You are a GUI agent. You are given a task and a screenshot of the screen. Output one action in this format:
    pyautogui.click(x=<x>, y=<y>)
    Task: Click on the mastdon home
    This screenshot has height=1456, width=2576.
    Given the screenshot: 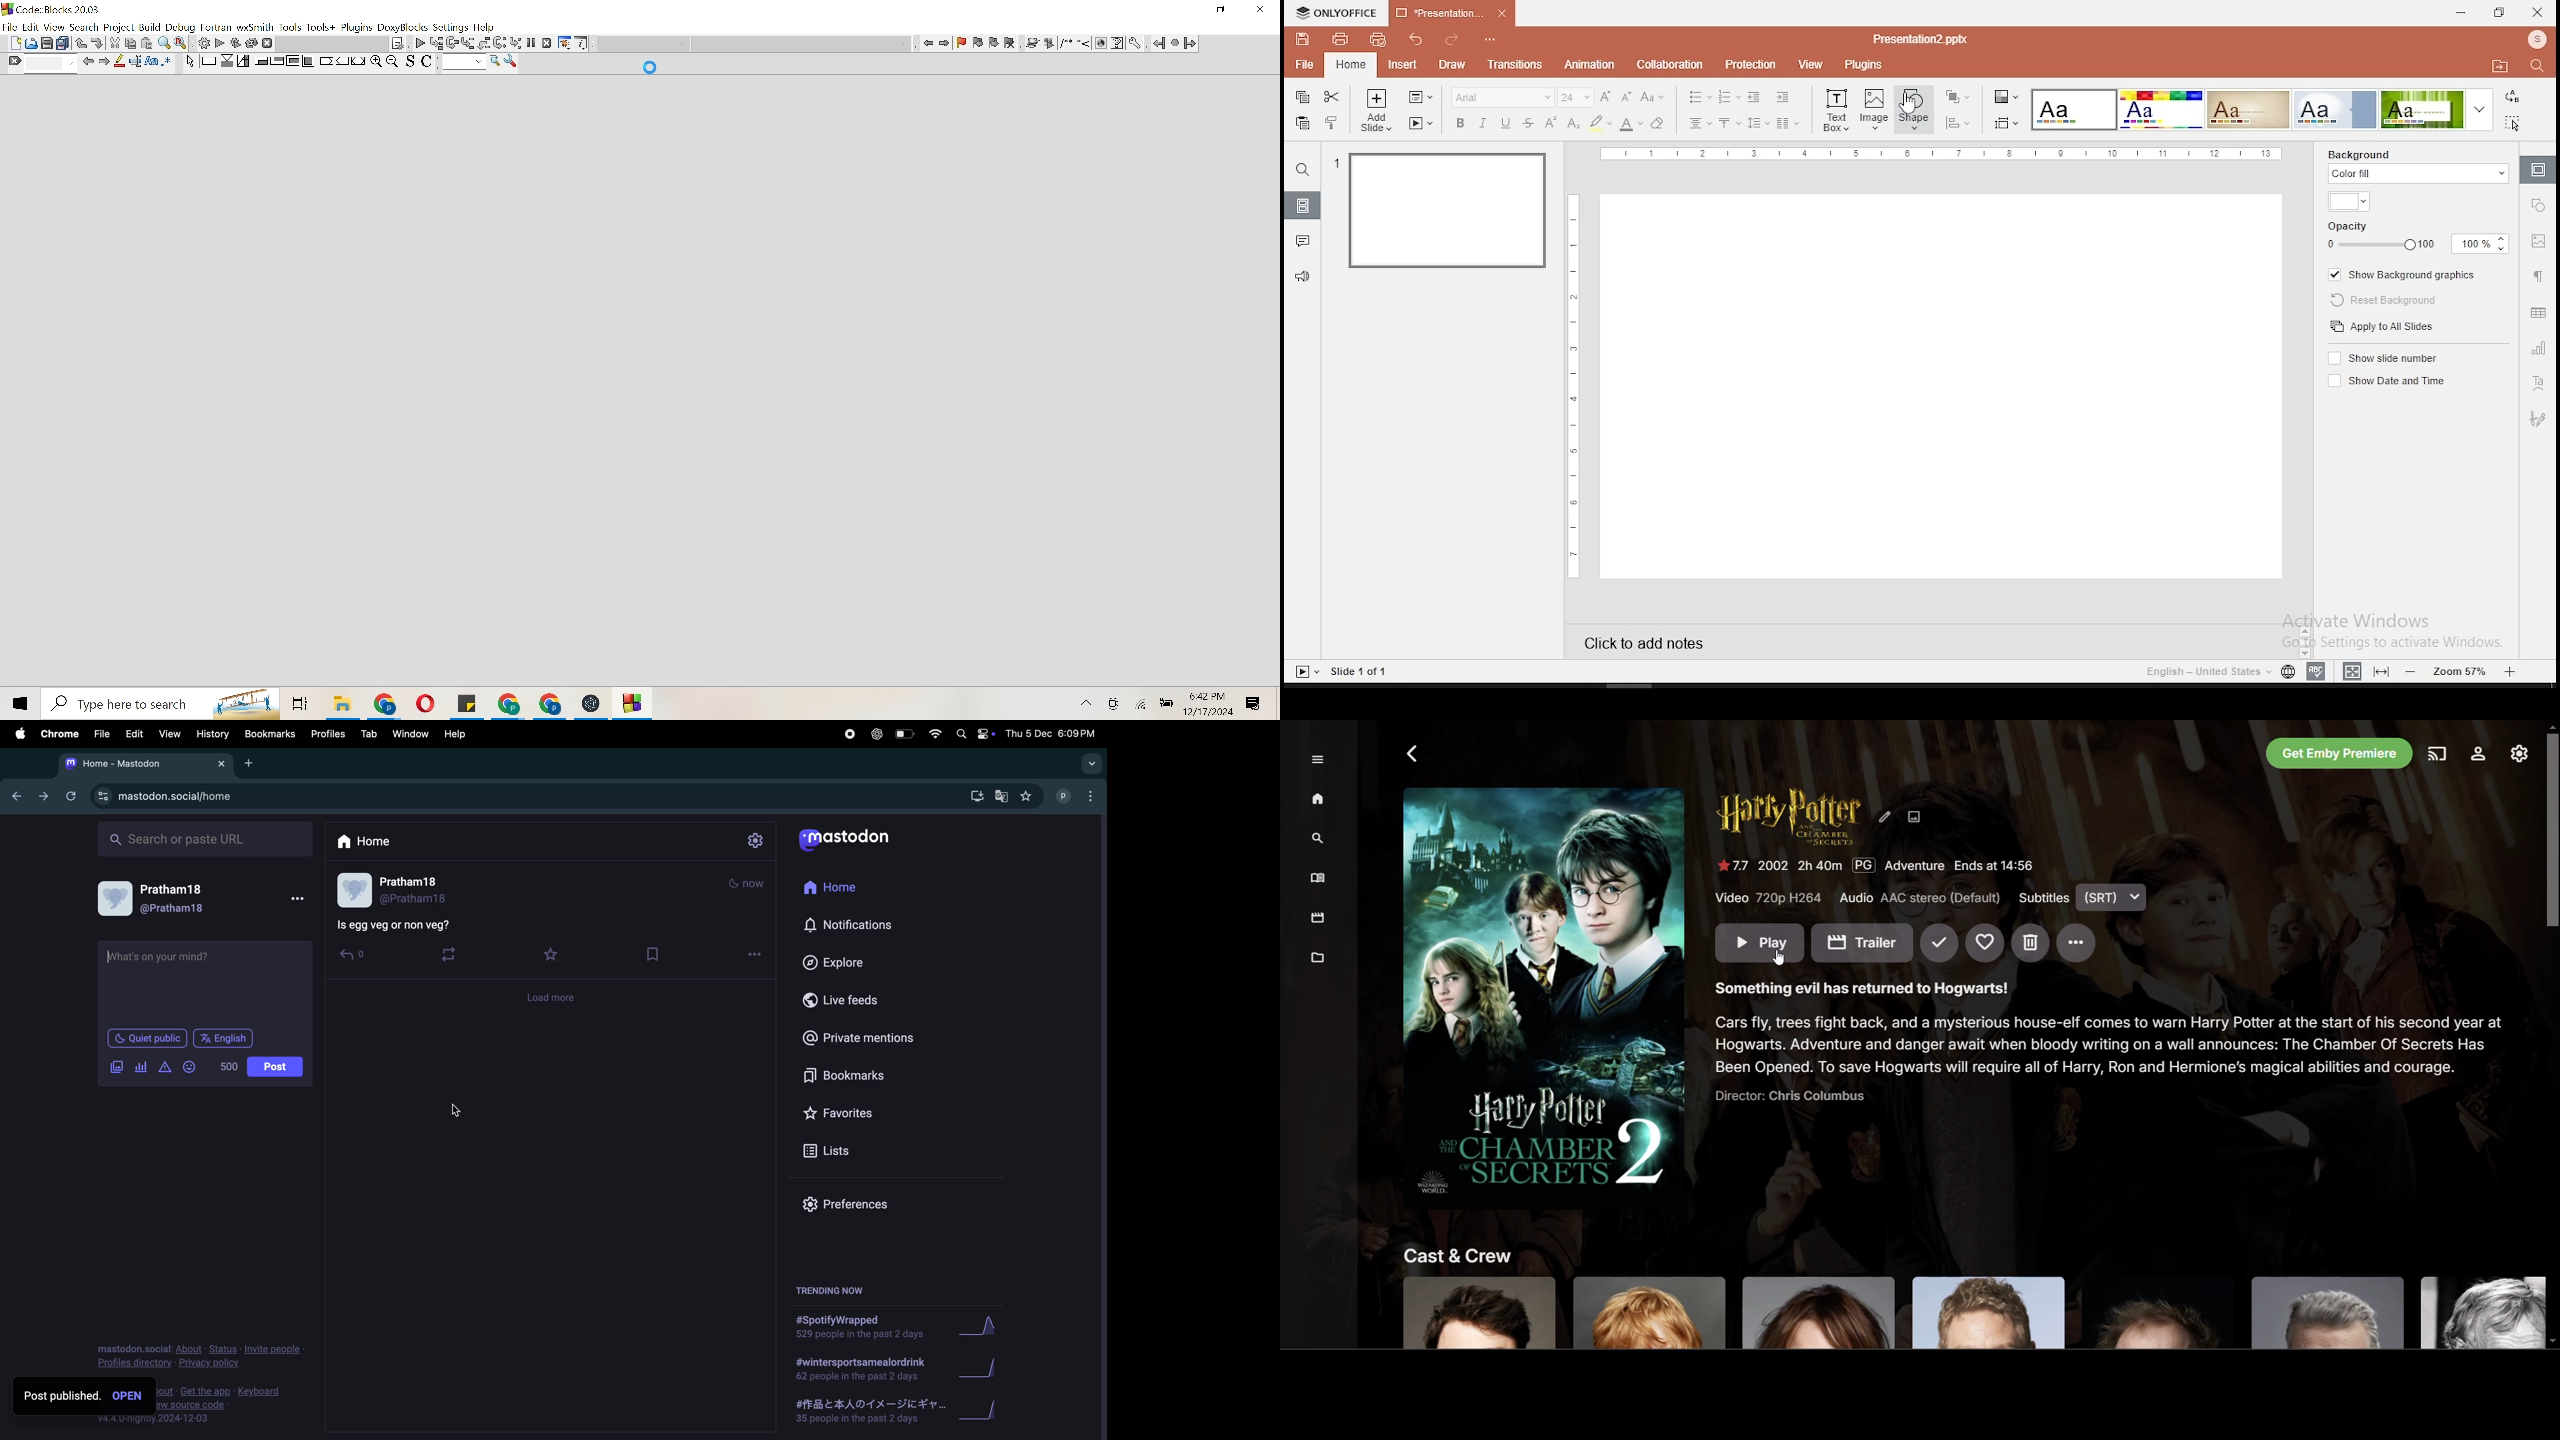 What is the action you would take?
    pyautogui.click(x=143, y=764)
    